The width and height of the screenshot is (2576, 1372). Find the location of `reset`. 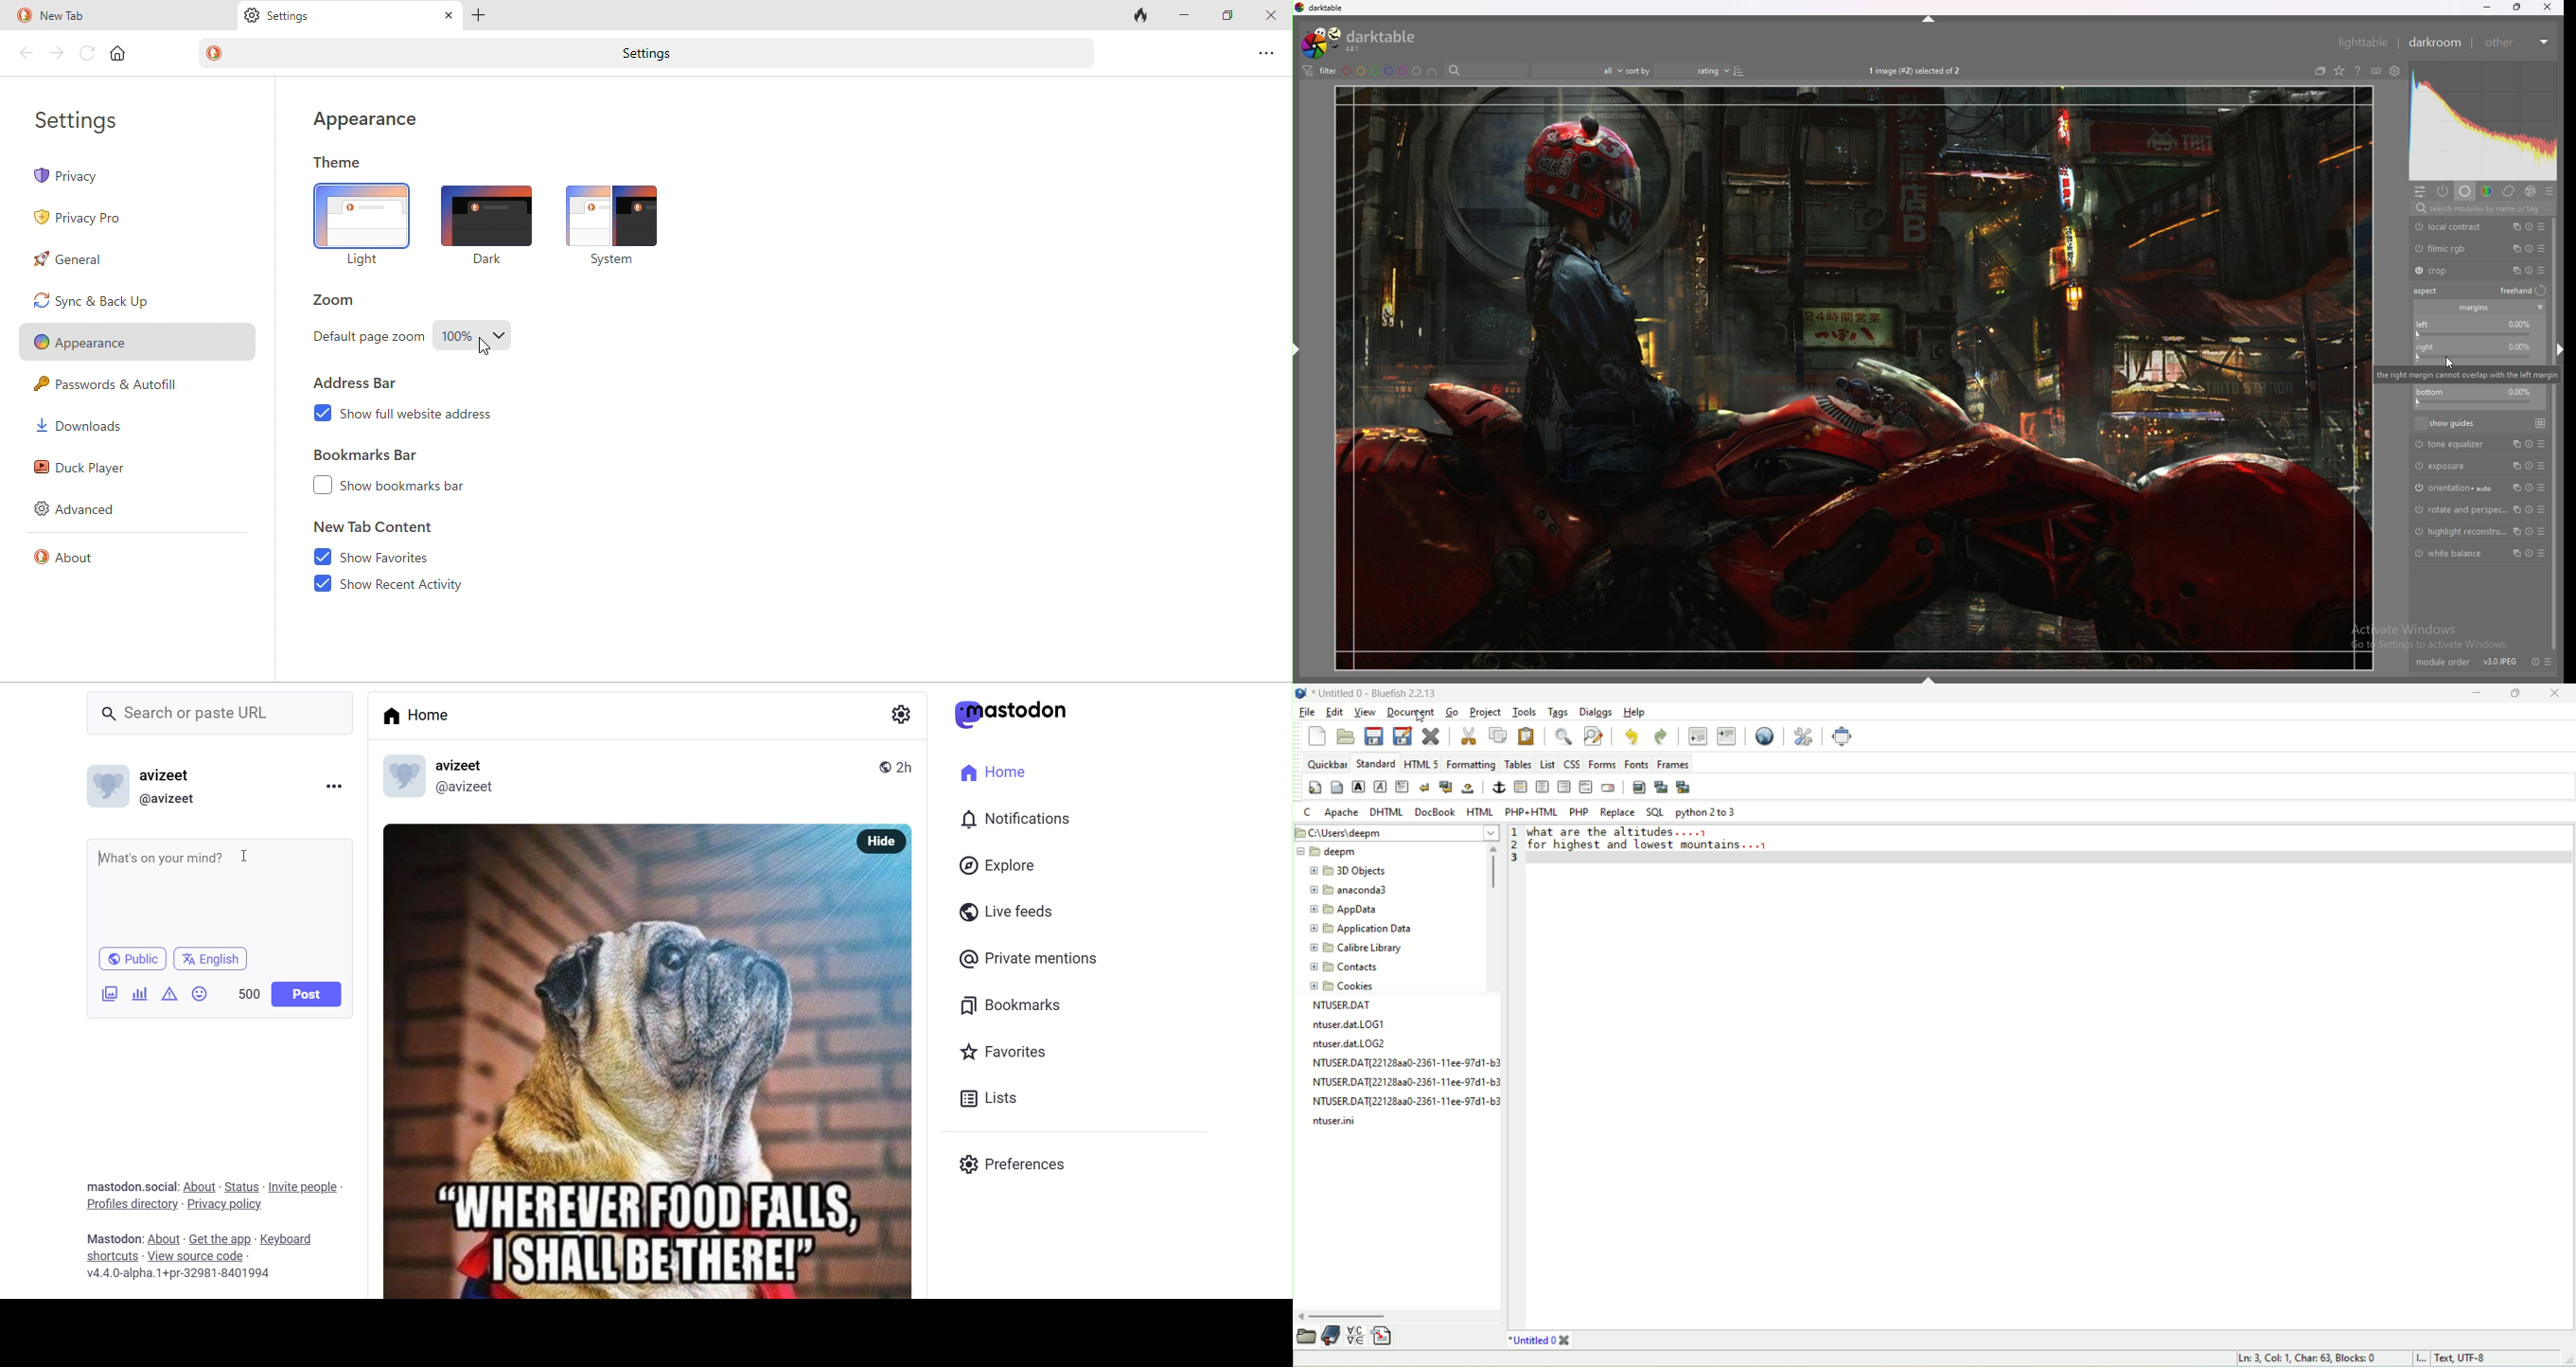

reset is located at coordinates (2529, 488).